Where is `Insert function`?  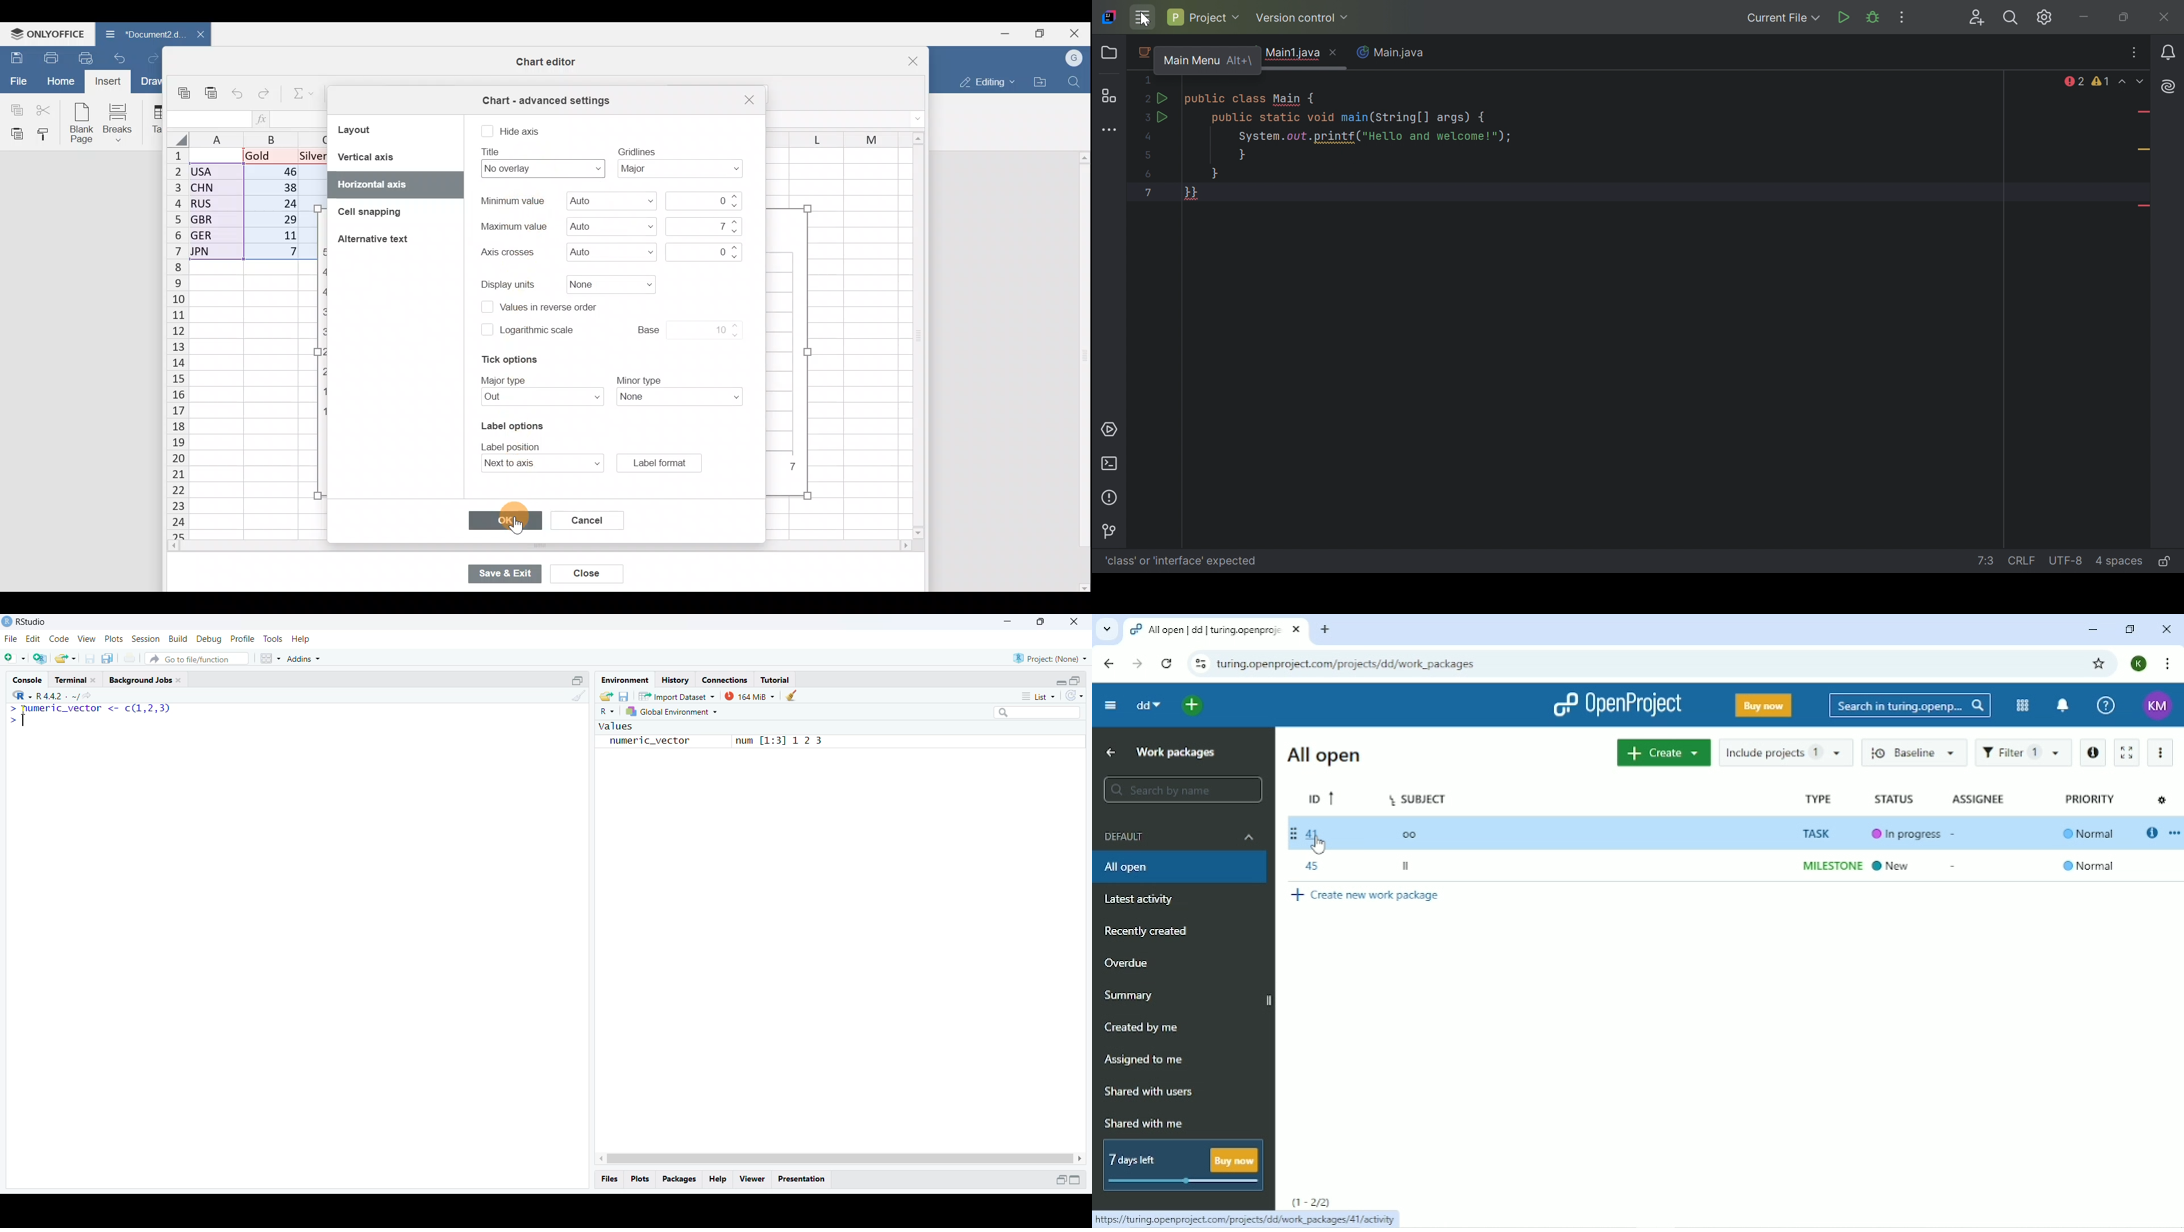
Insert function is located at coordinates (263, 119).